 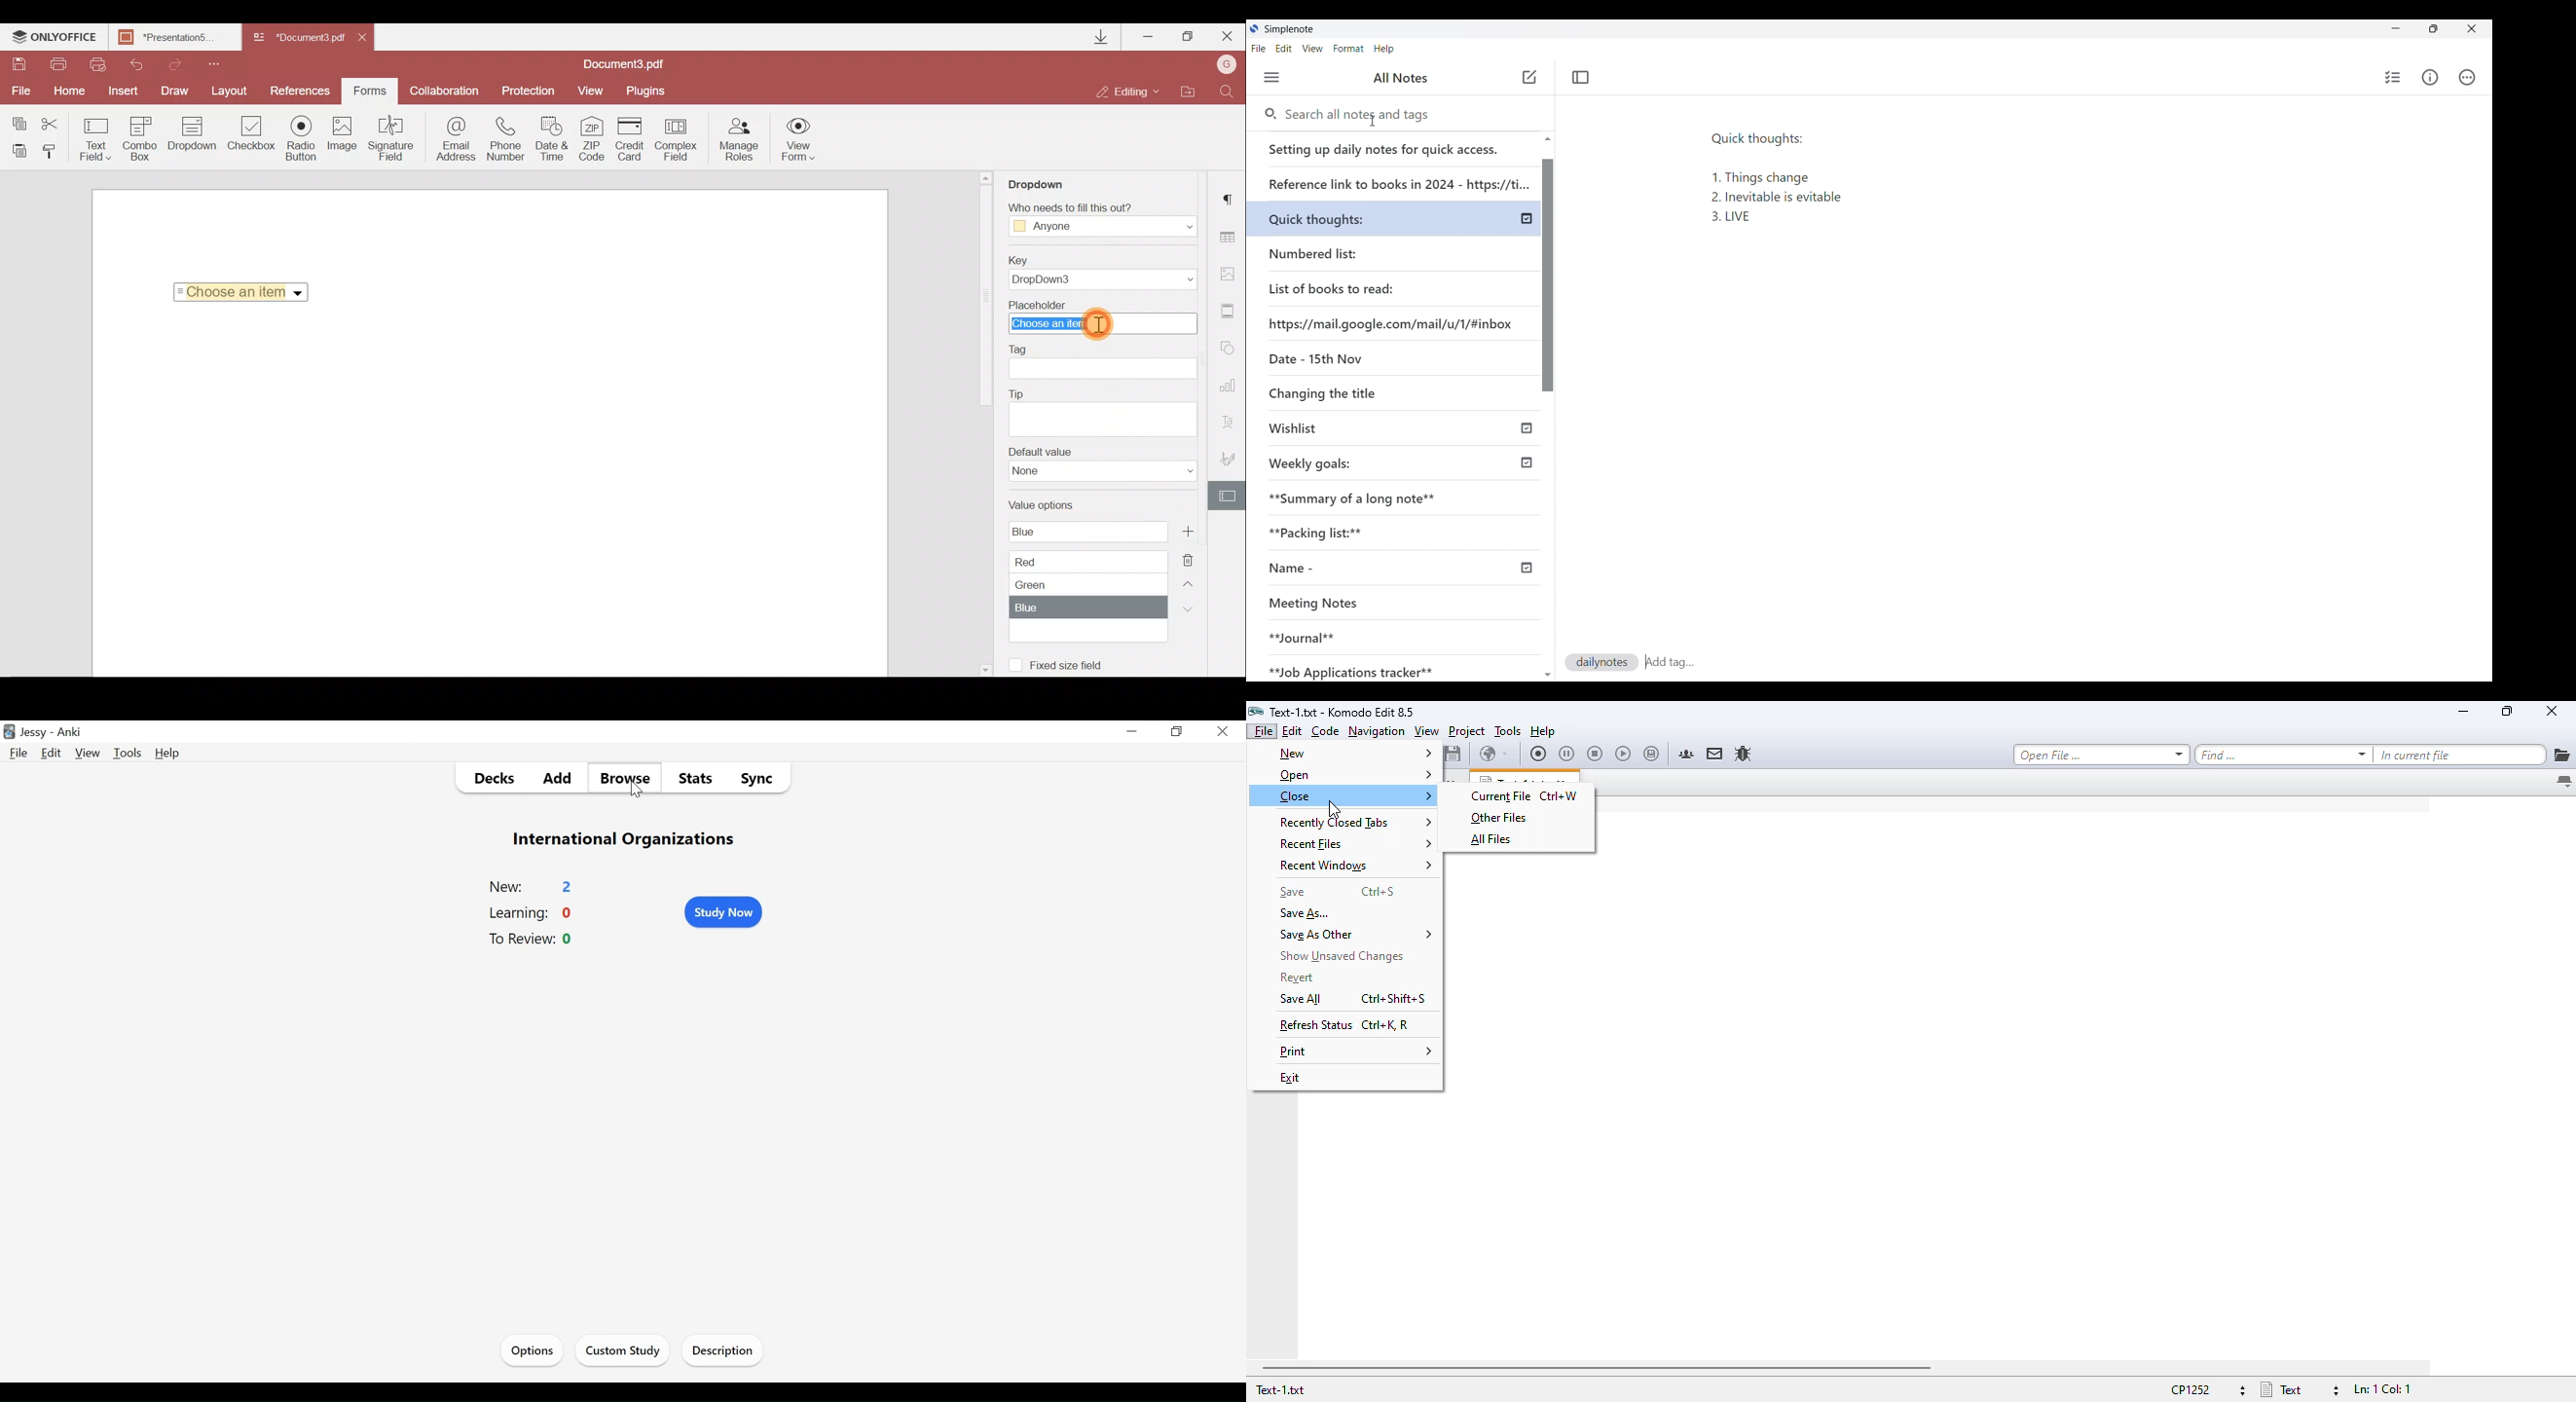 What do you see at coordinates (1401, 495) in the screenshot?
I see `Summary` at bounding box center [1401, 495].